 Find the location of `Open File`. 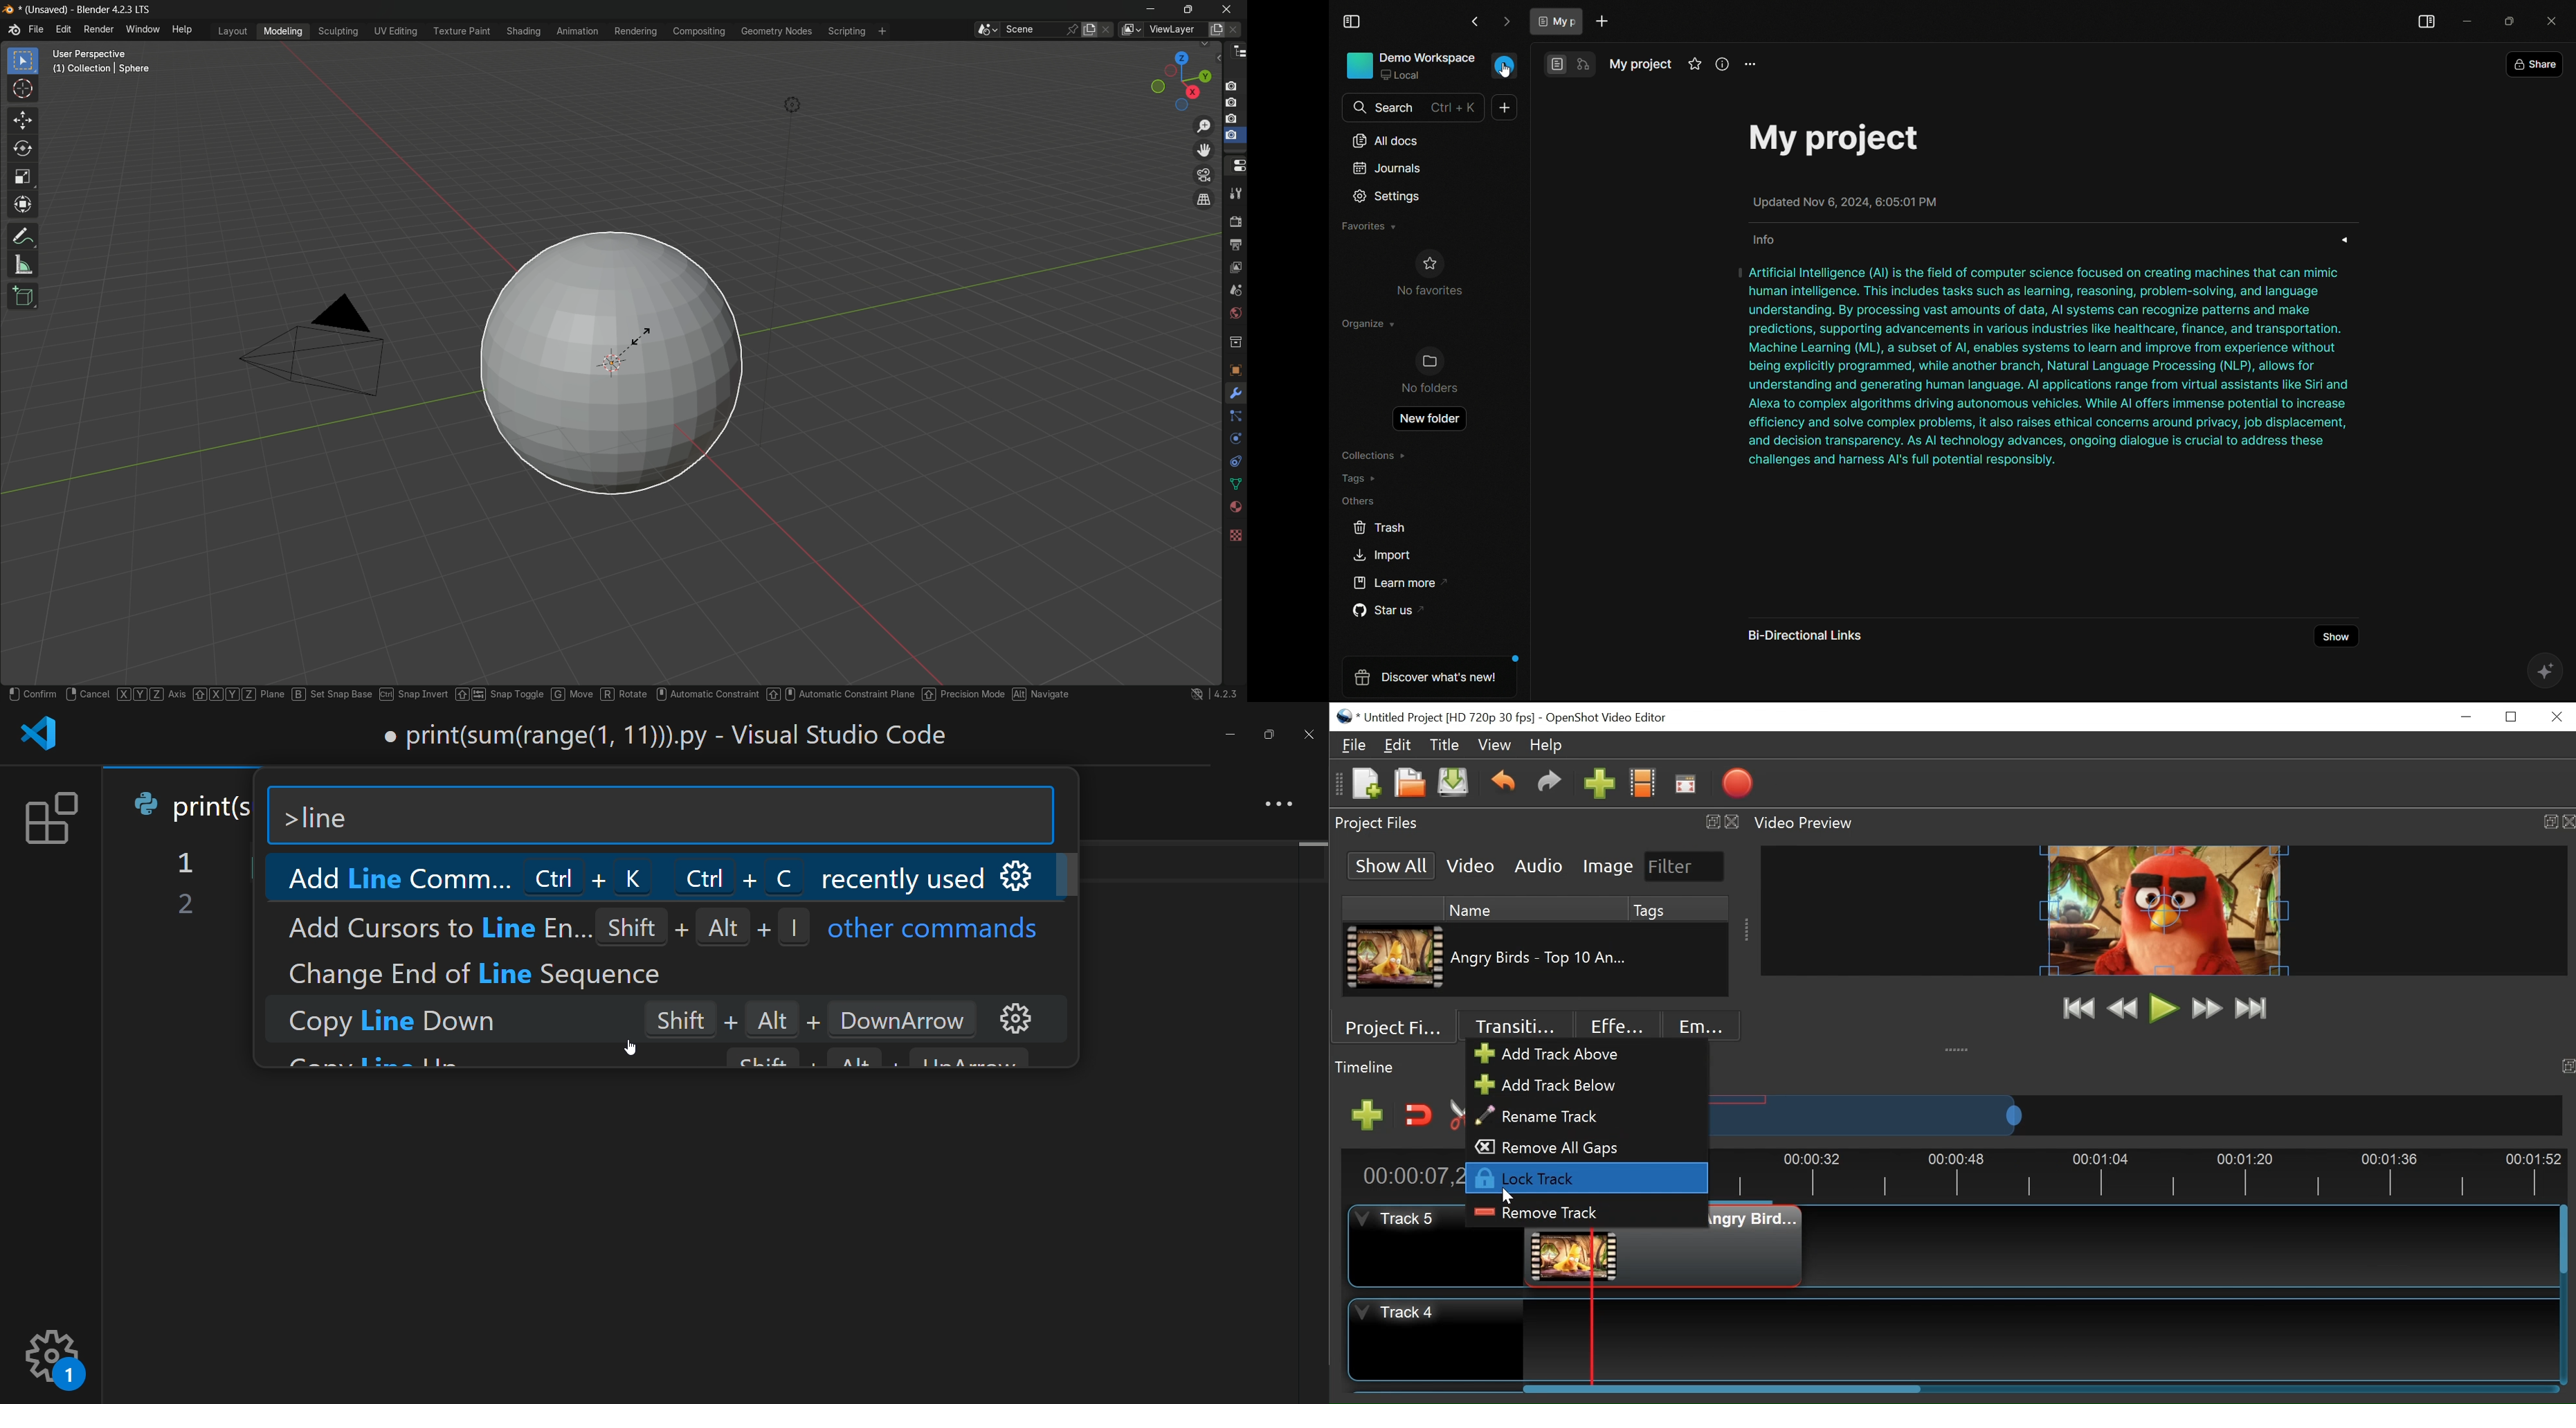

Open File is located at coordinates (1409, 785).